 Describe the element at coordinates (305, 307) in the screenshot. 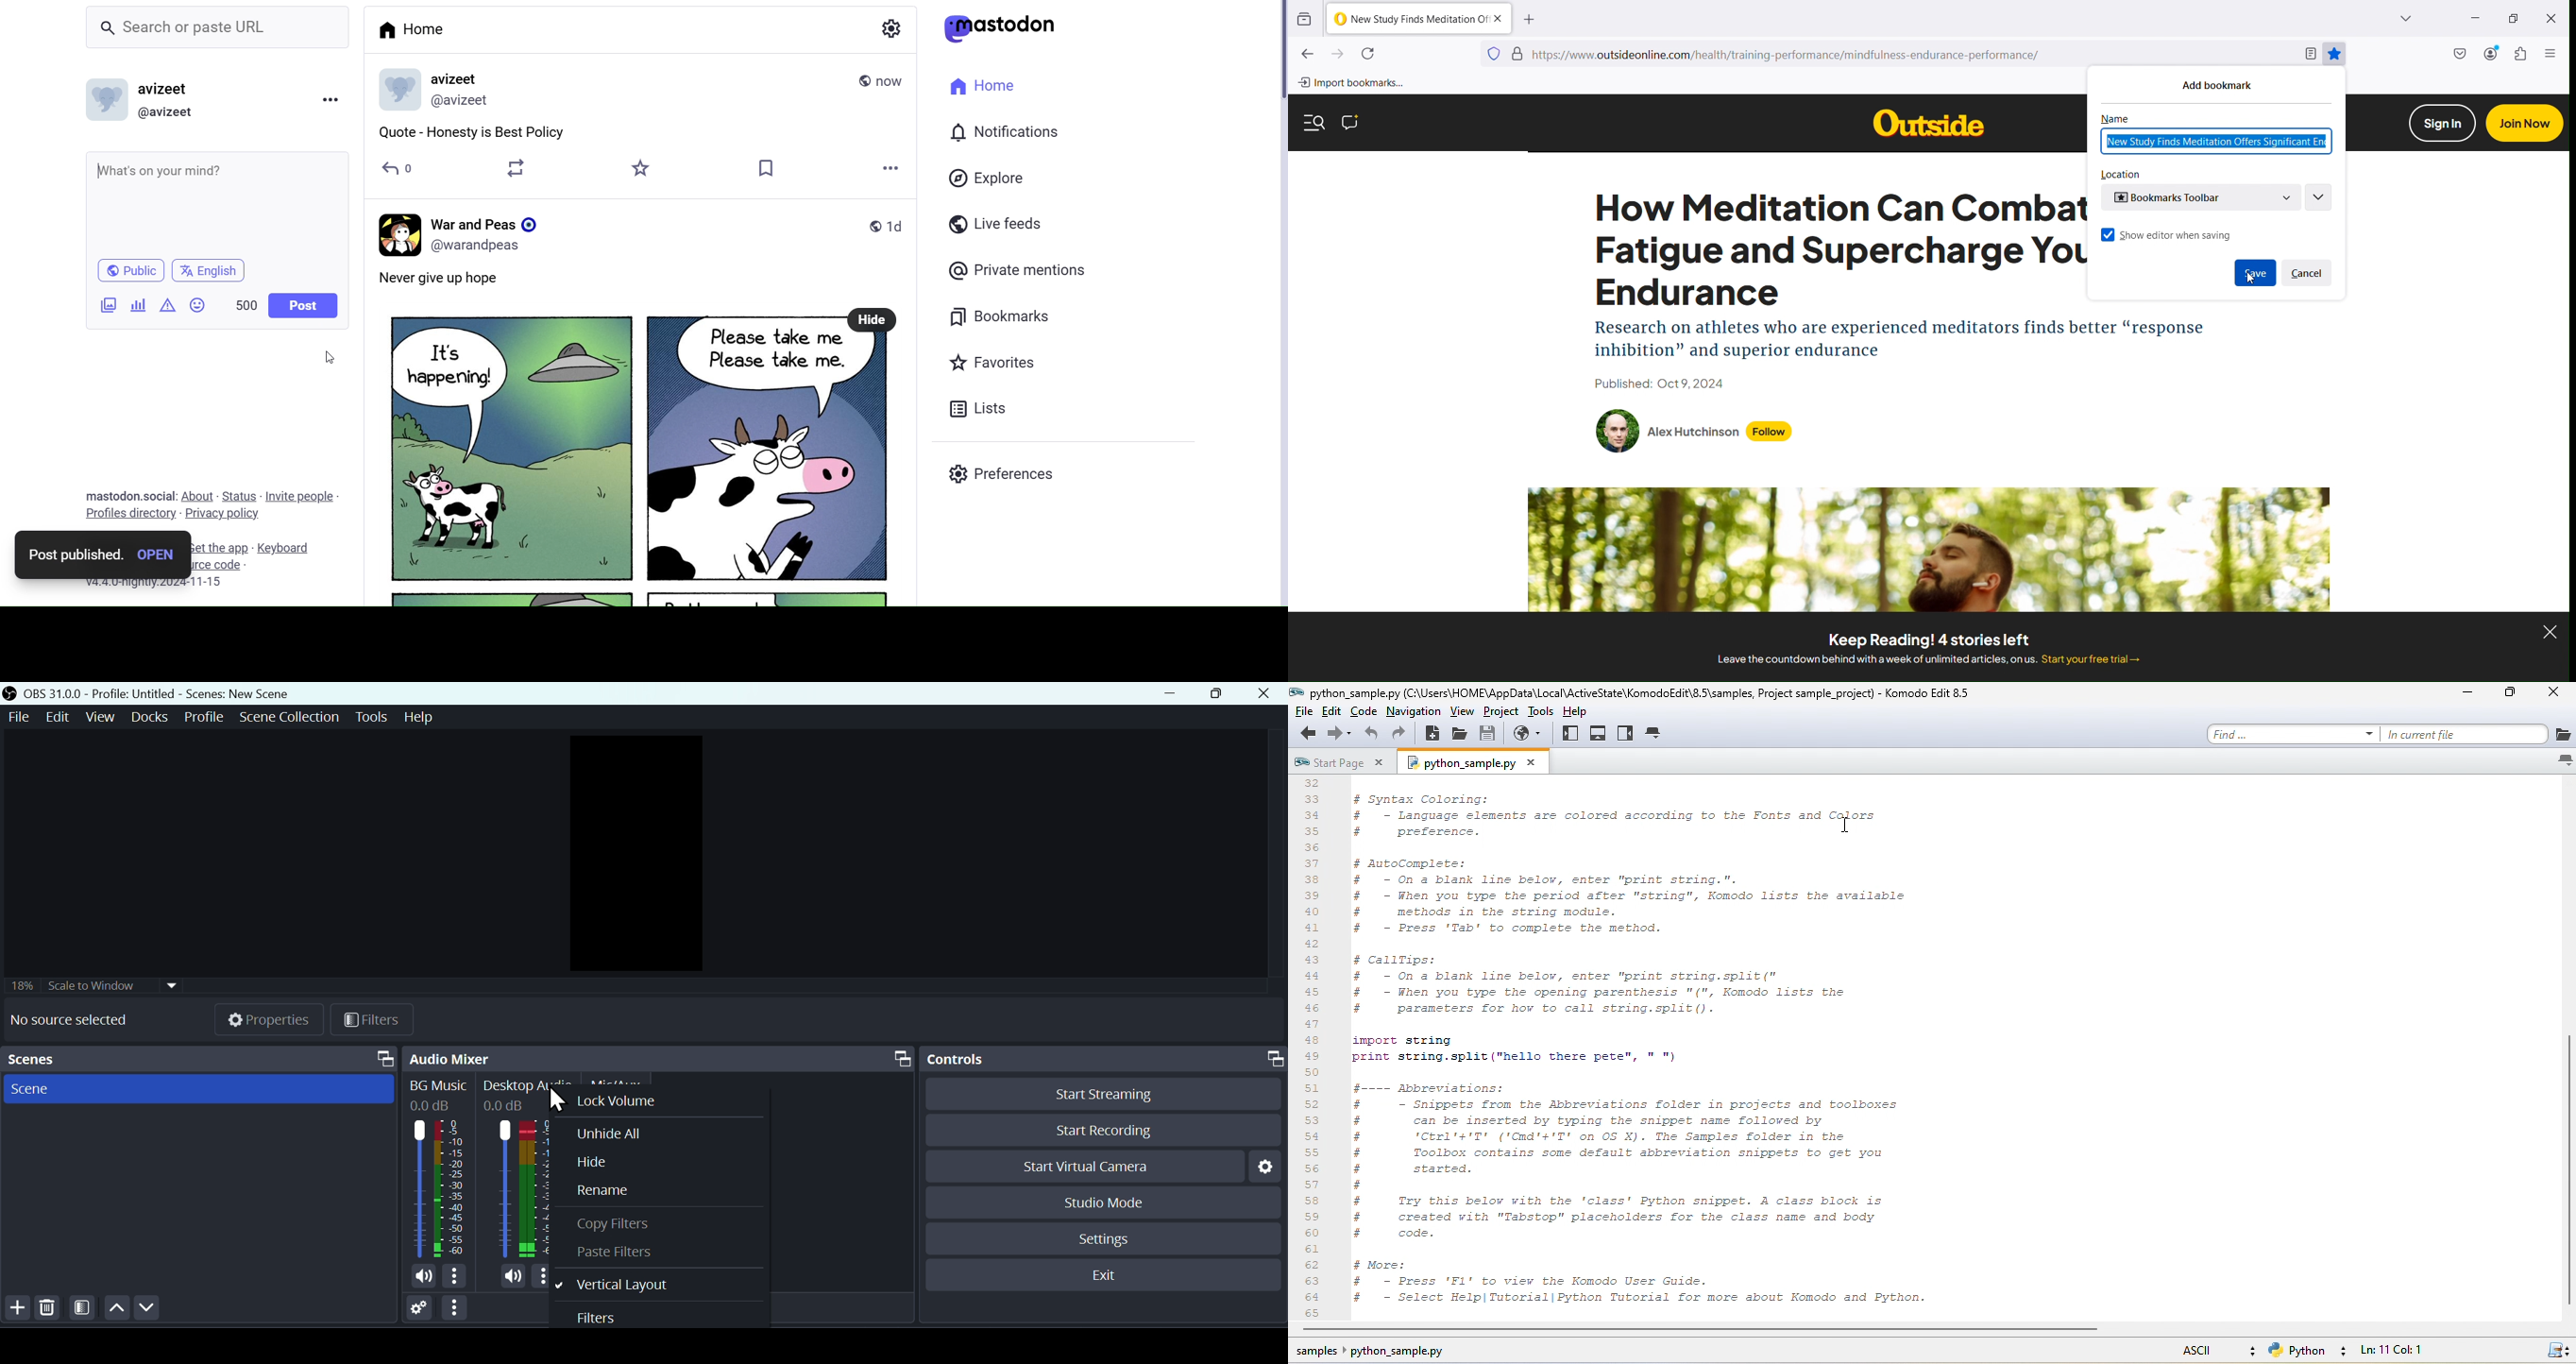

I see `Post` at that location.